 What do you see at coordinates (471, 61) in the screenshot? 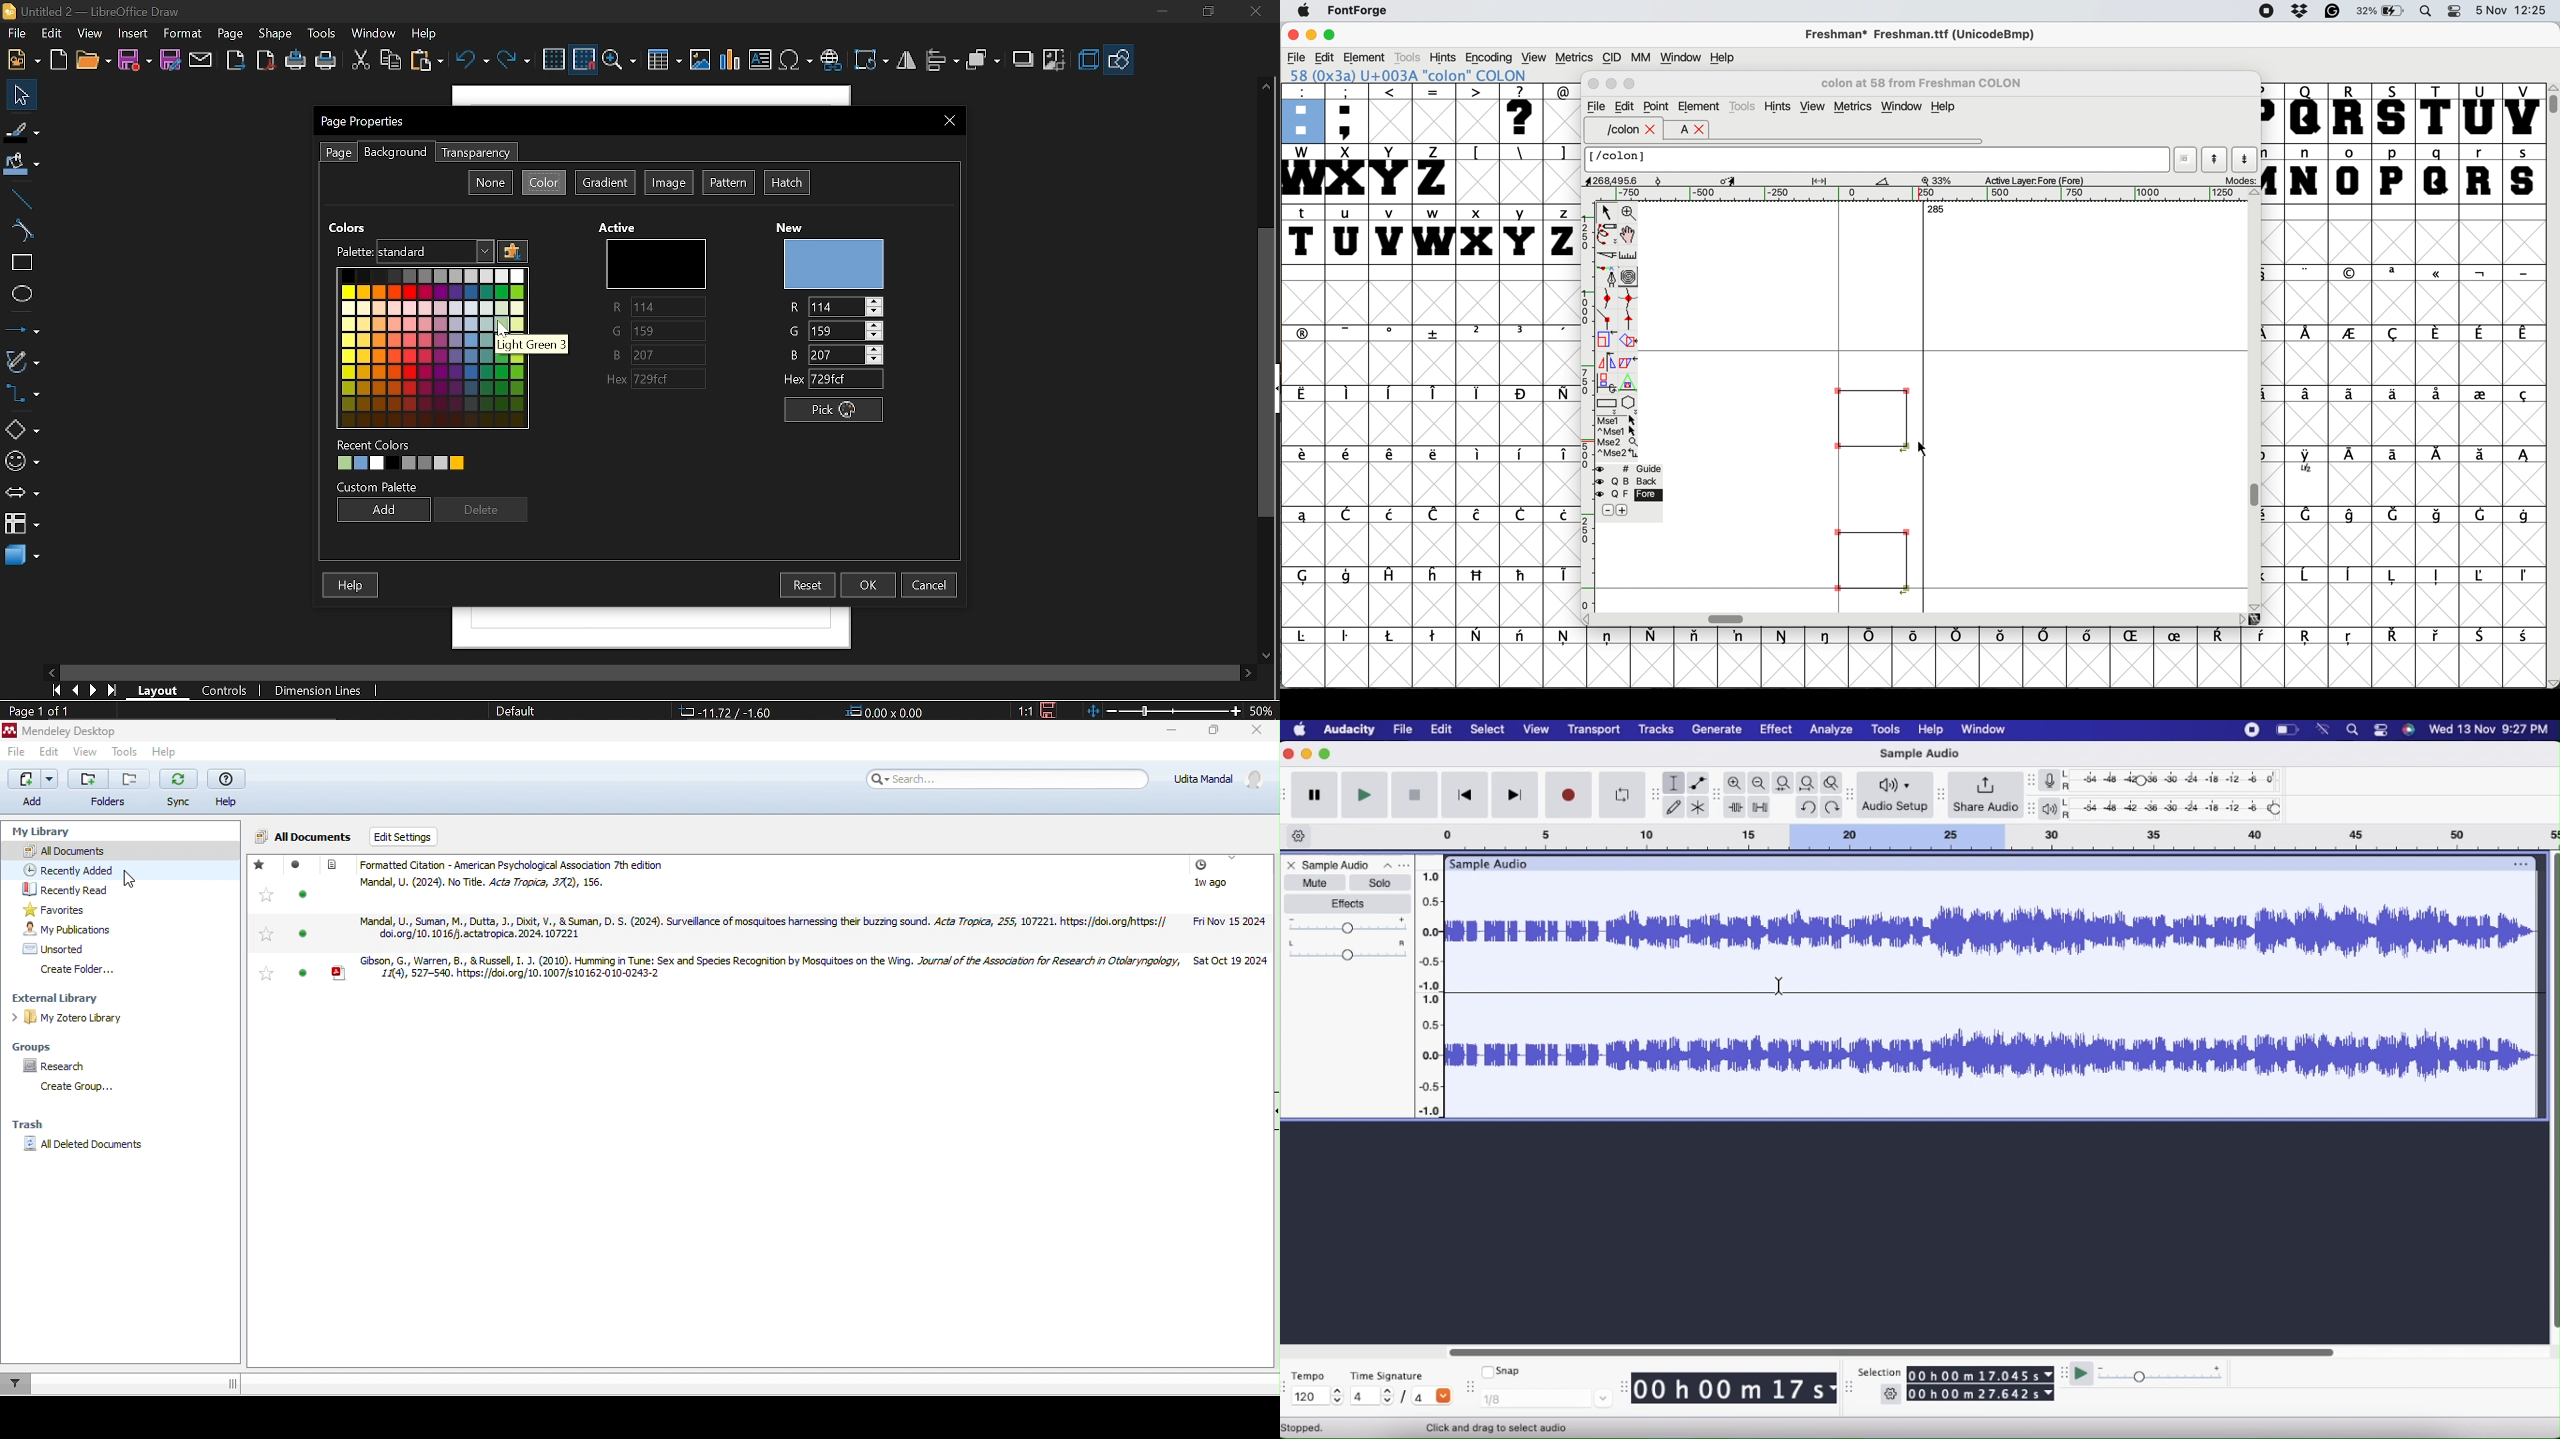
I see `UNdo` at bounding box center [471, 61].